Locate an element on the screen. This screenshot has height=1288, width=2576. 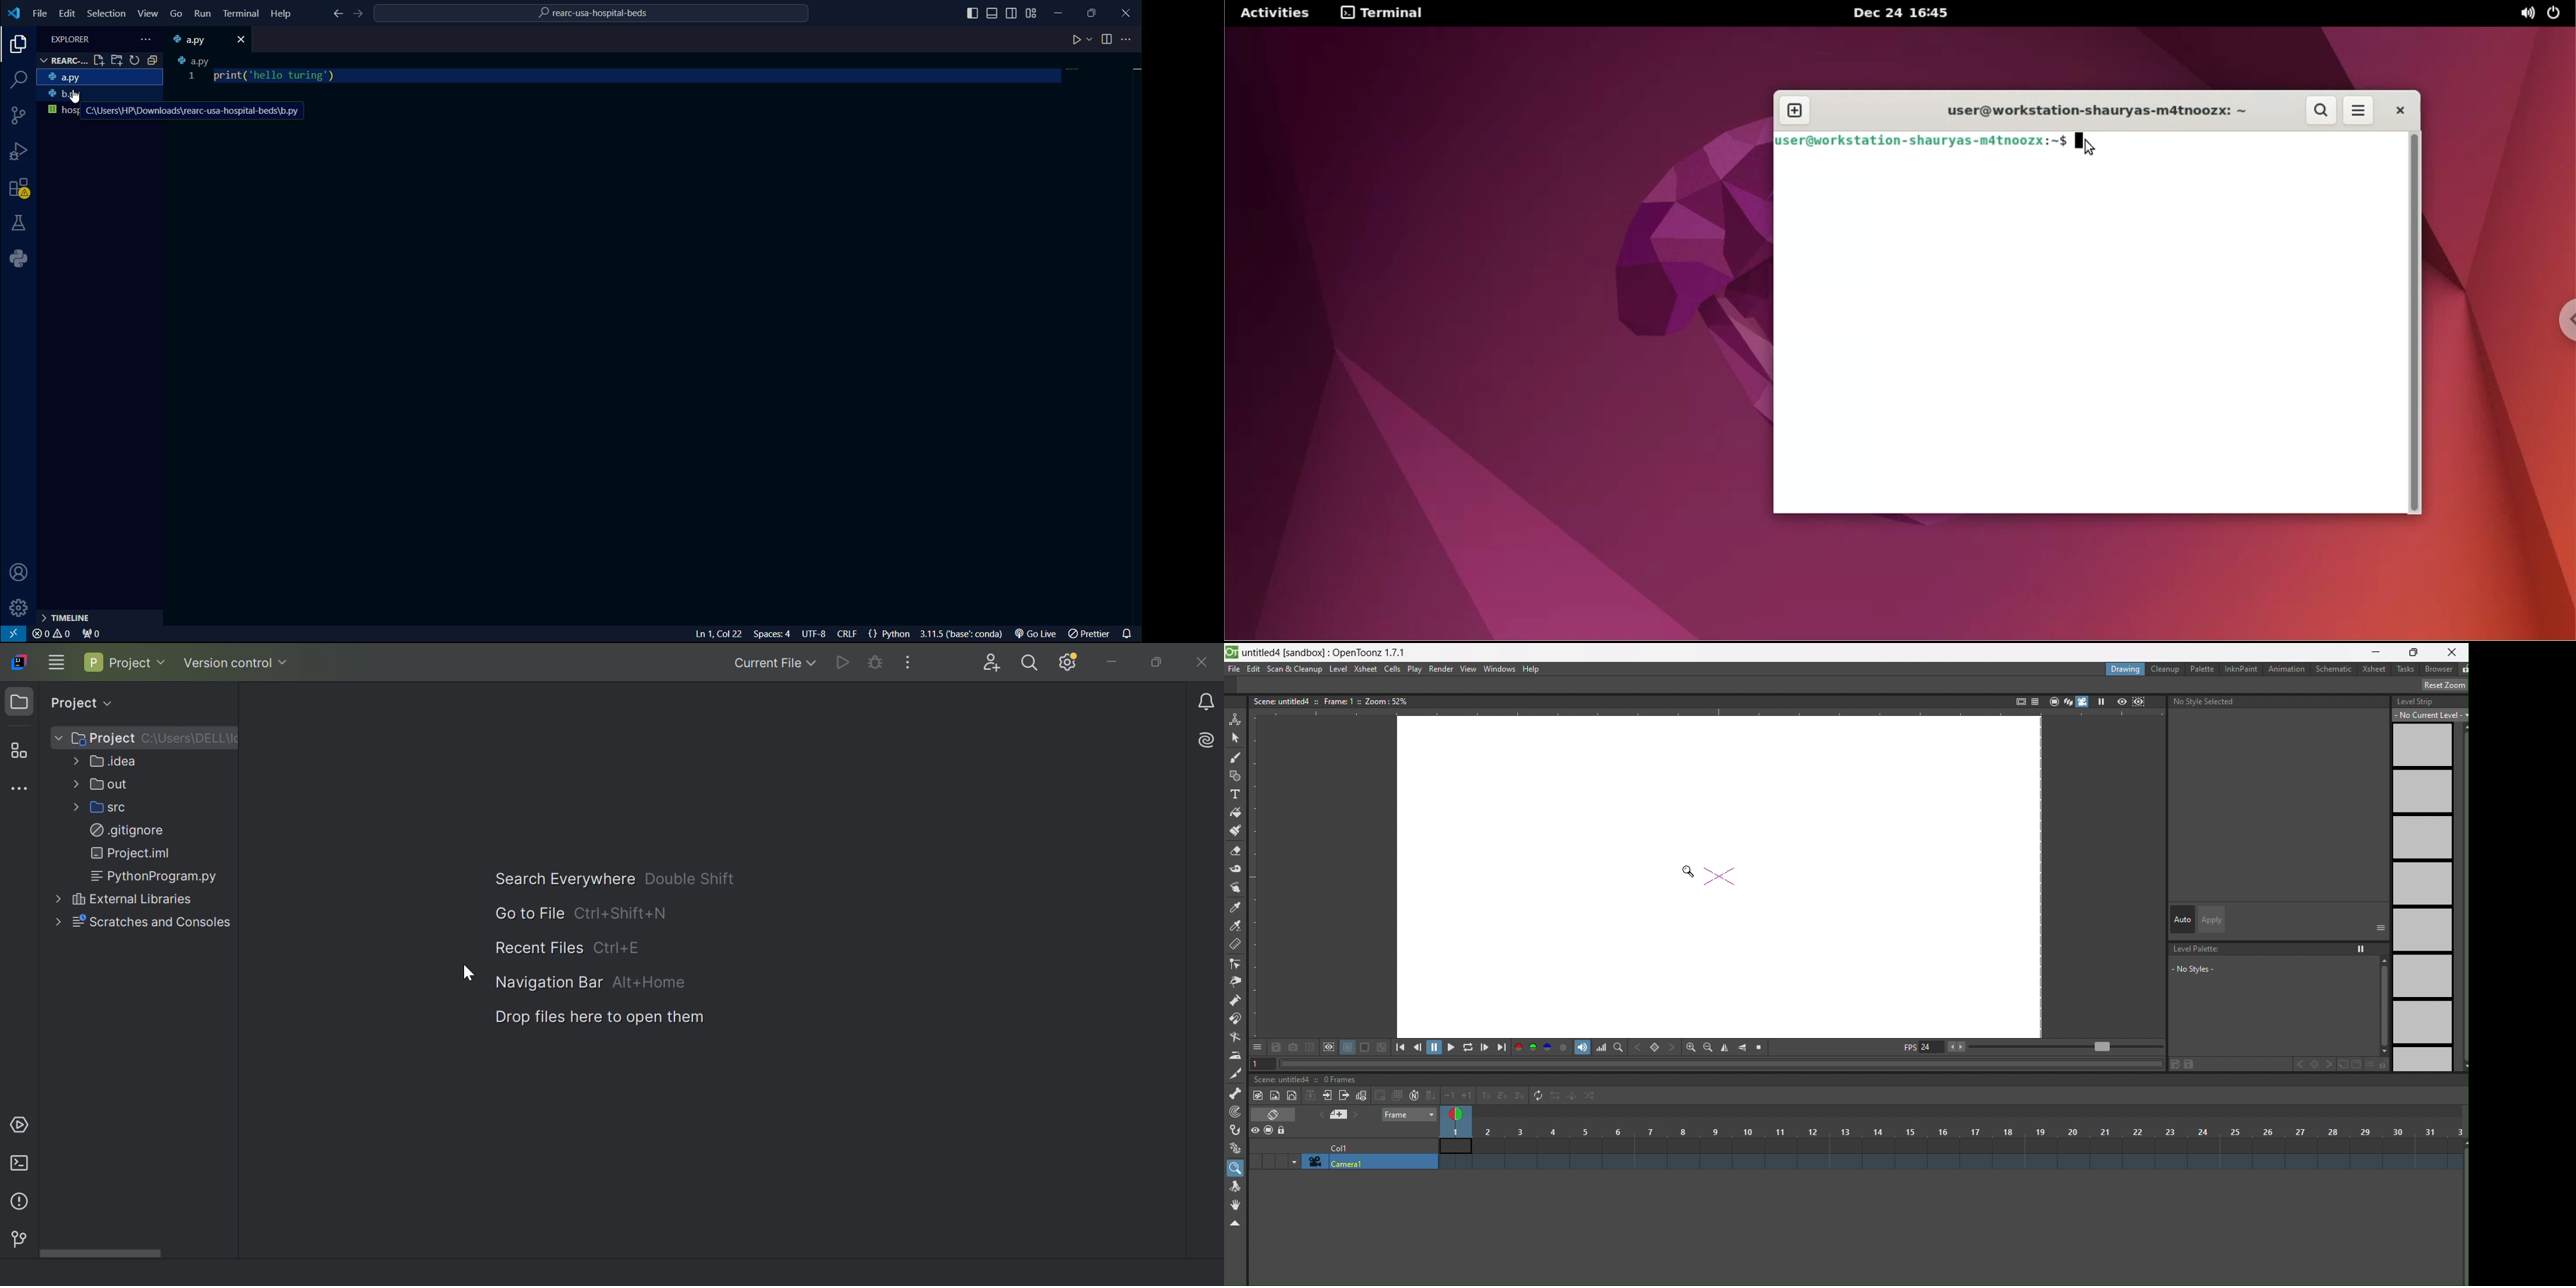
frame is located at coordinates (1407, 1115).